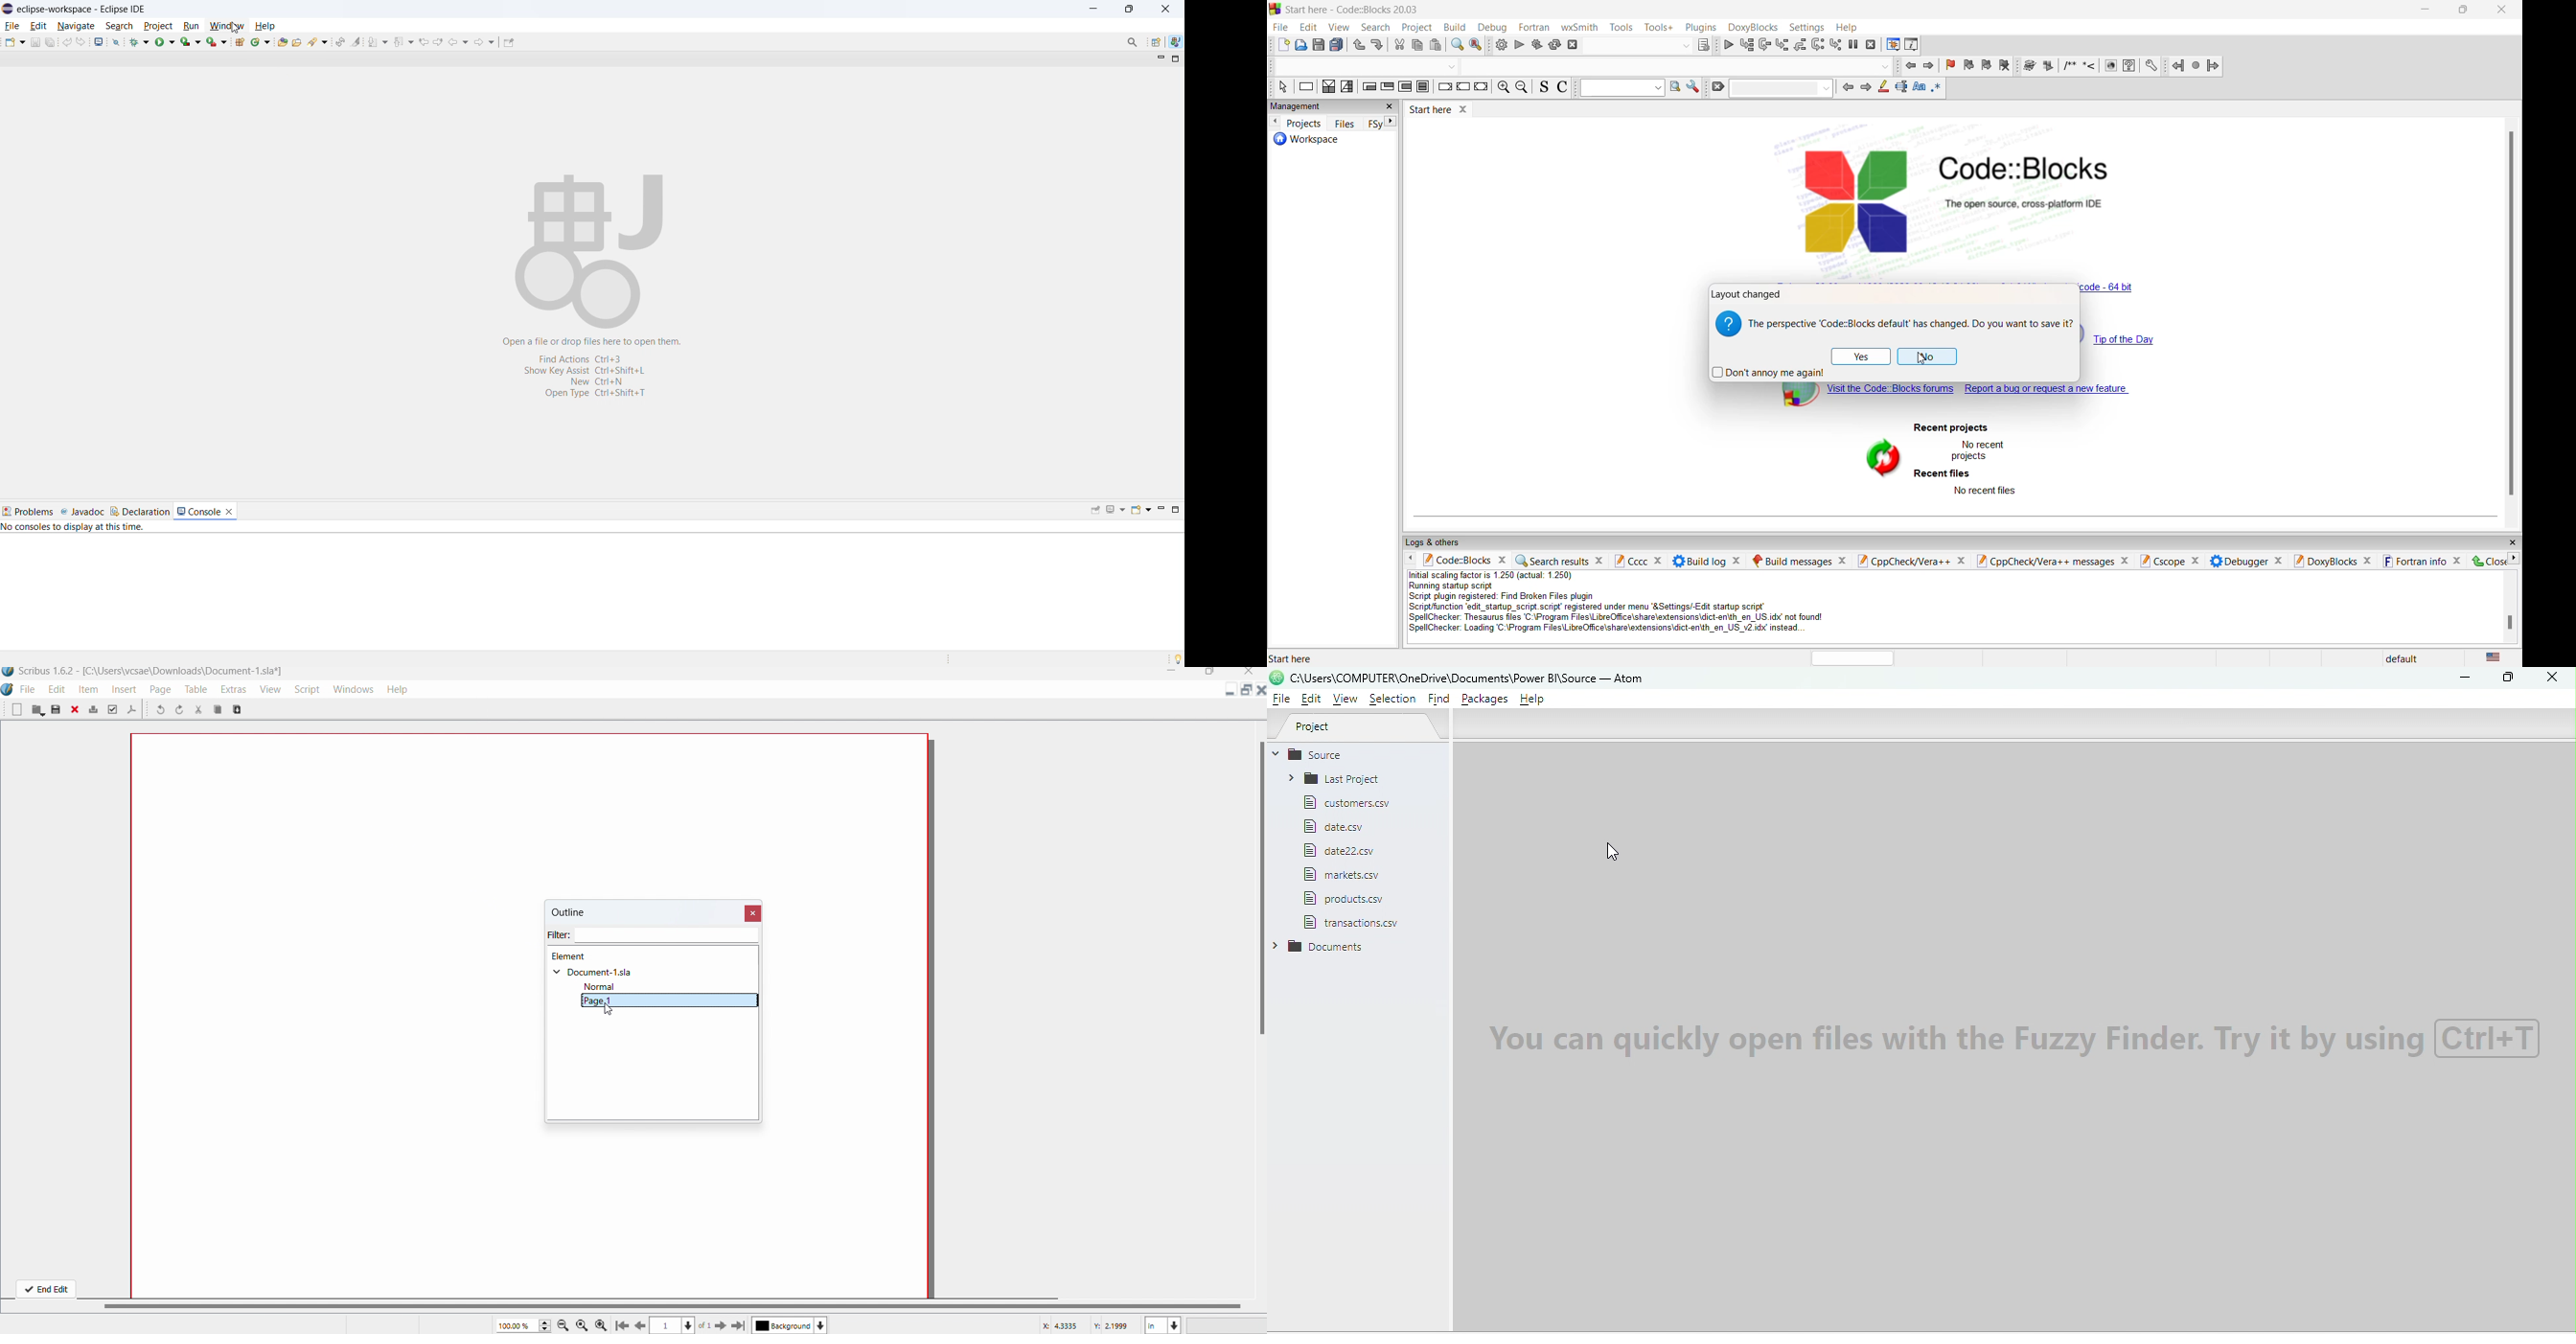  Describe the element at coordinates (2515, 558) in the screenshot. I see `move right` at that location.